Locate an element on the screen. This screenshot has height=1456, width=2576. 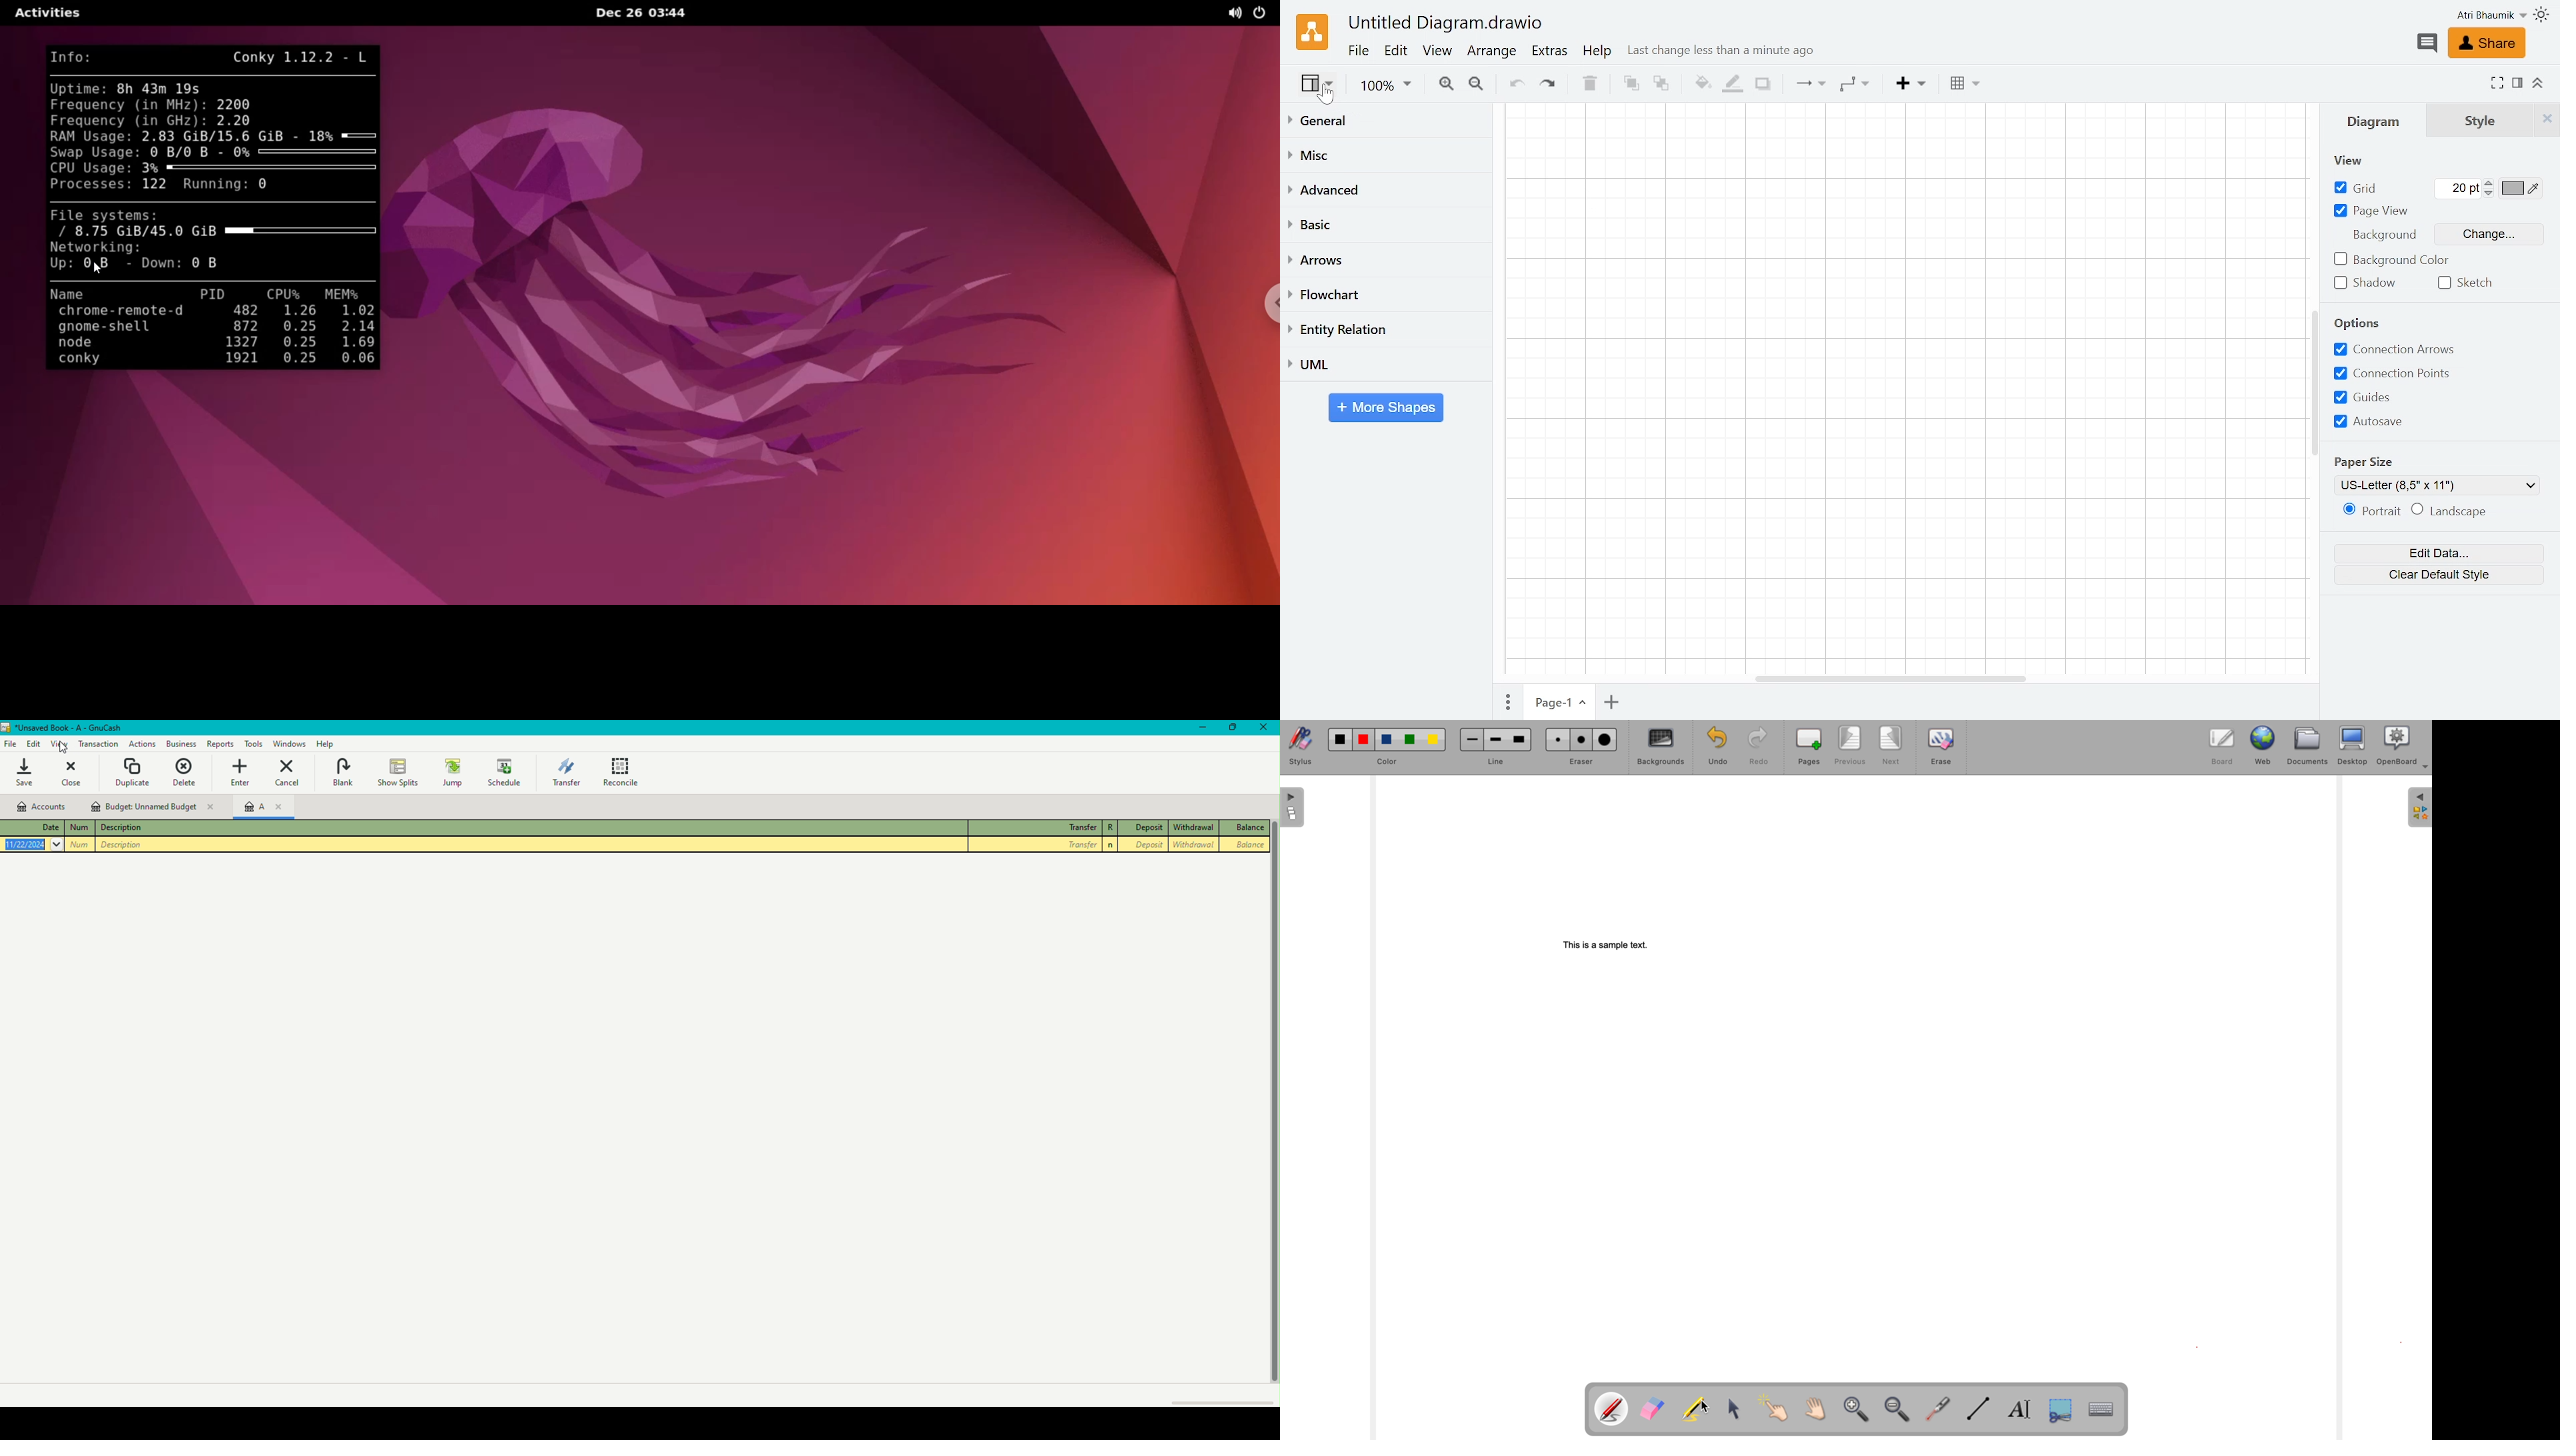
view is located at coordinates (2346, 161).